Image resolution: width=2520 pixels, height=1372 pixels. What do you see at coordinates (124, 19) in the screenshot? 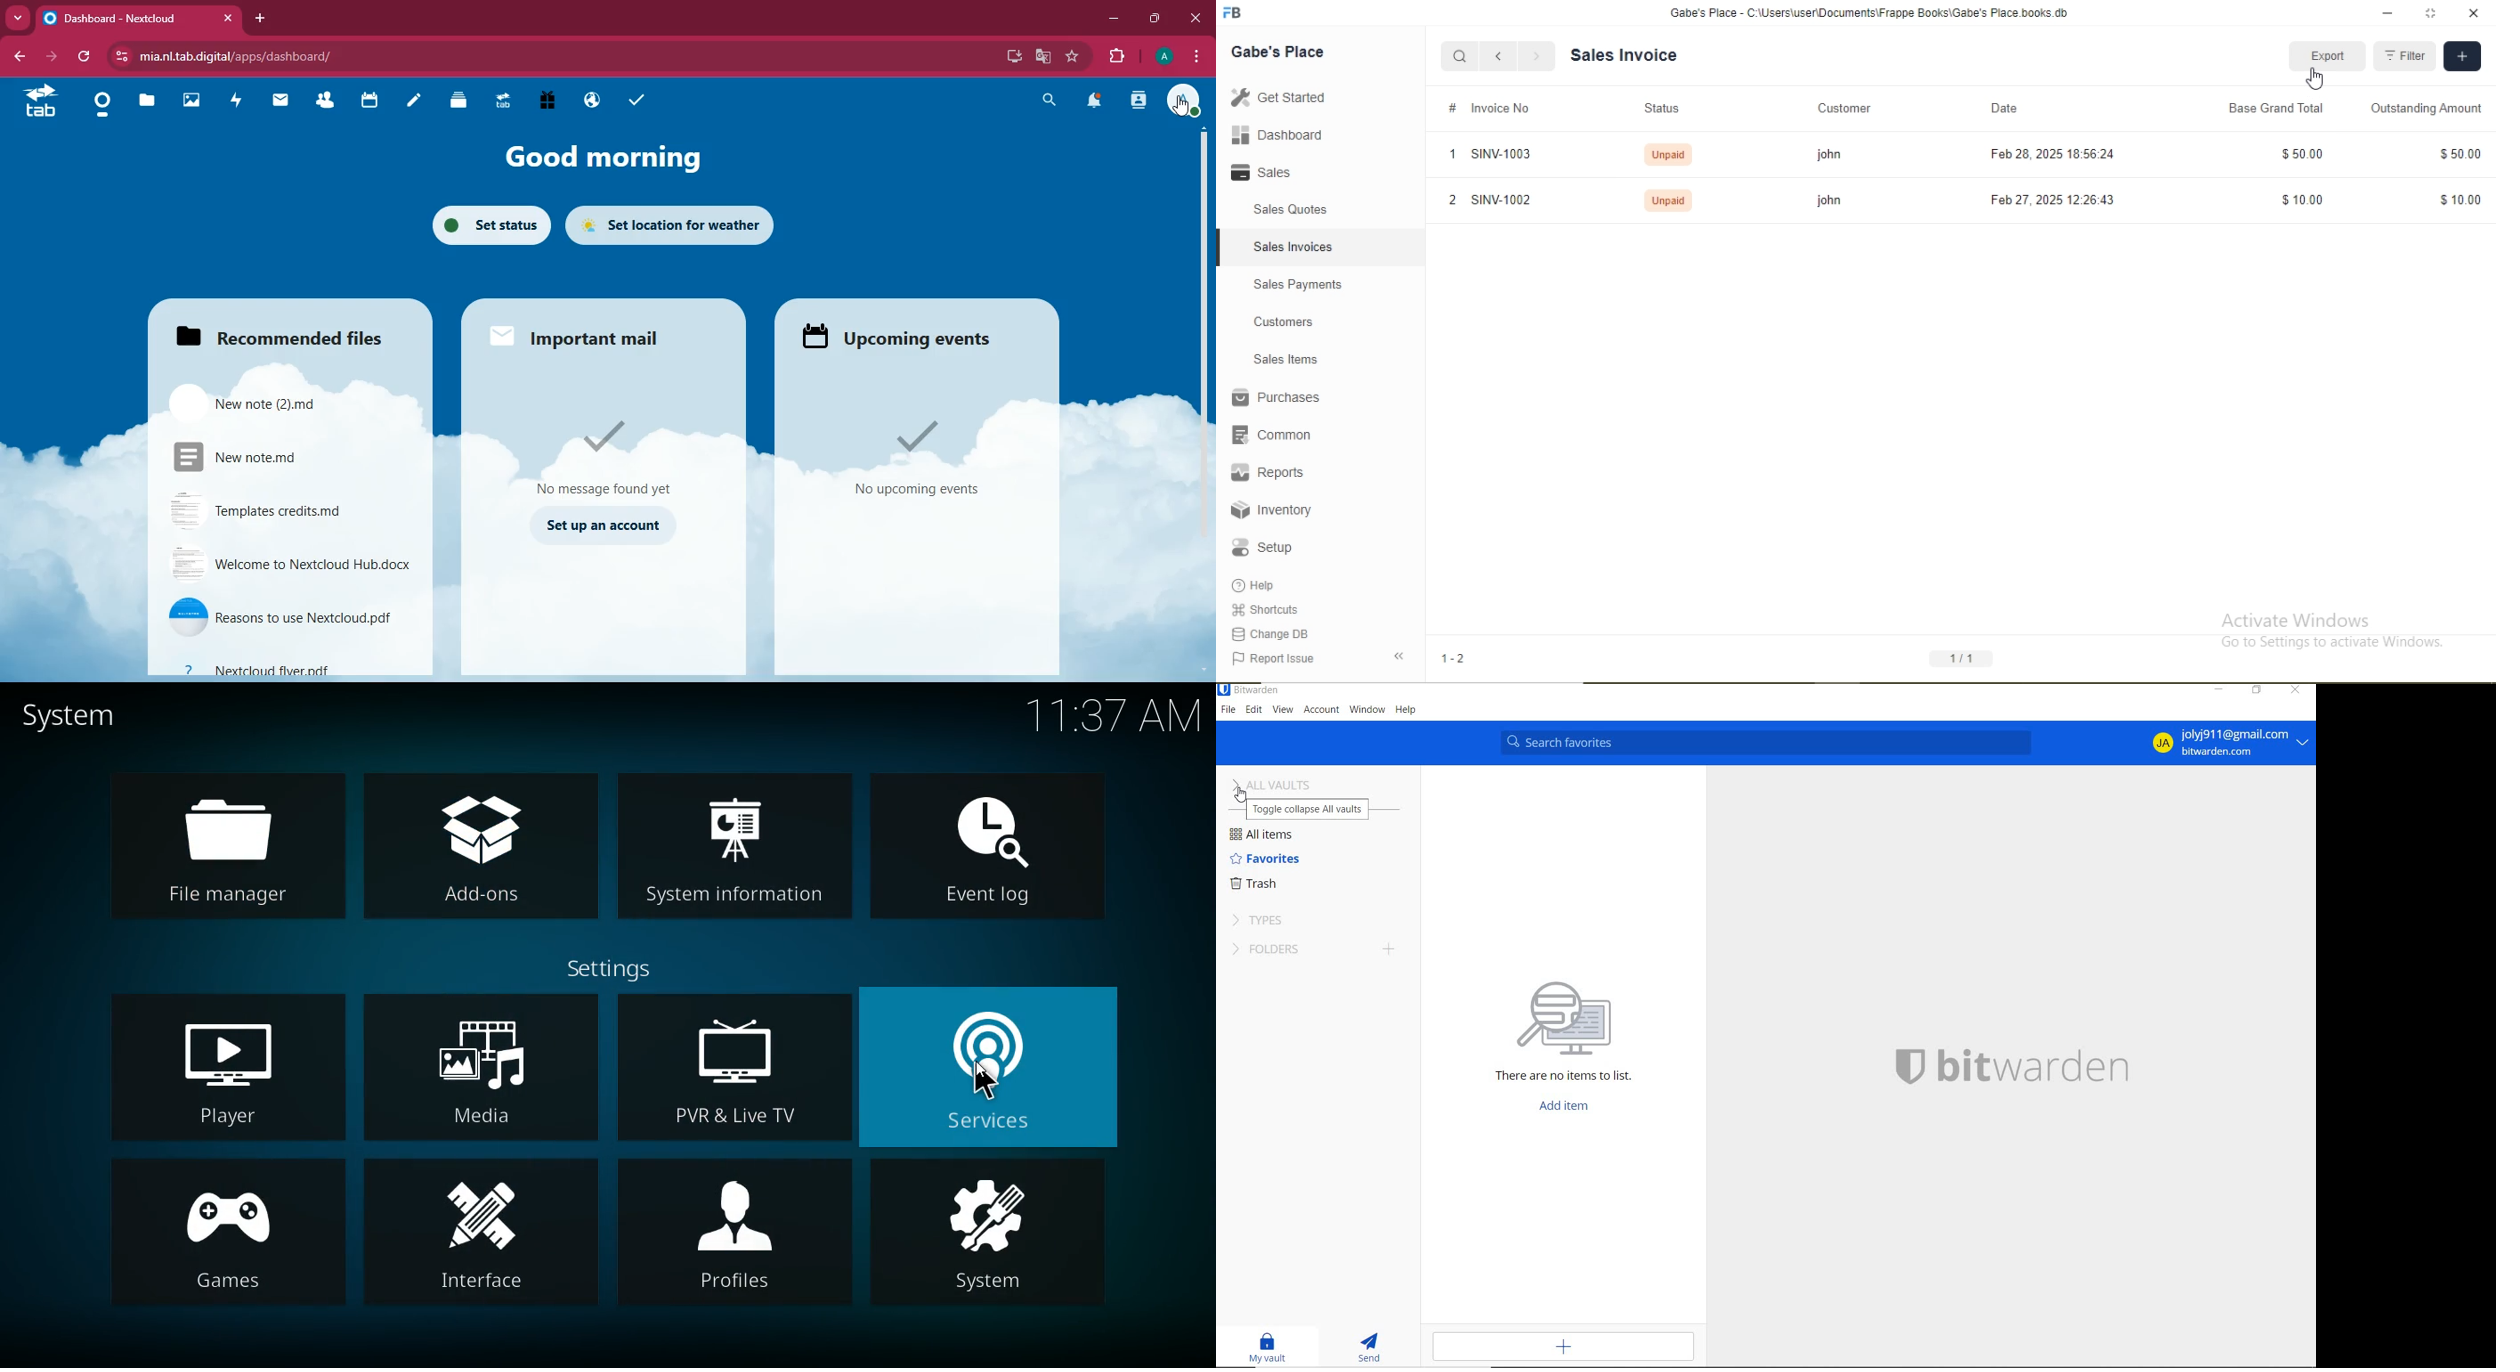
I see `tab` at bounding box center [124, 19].